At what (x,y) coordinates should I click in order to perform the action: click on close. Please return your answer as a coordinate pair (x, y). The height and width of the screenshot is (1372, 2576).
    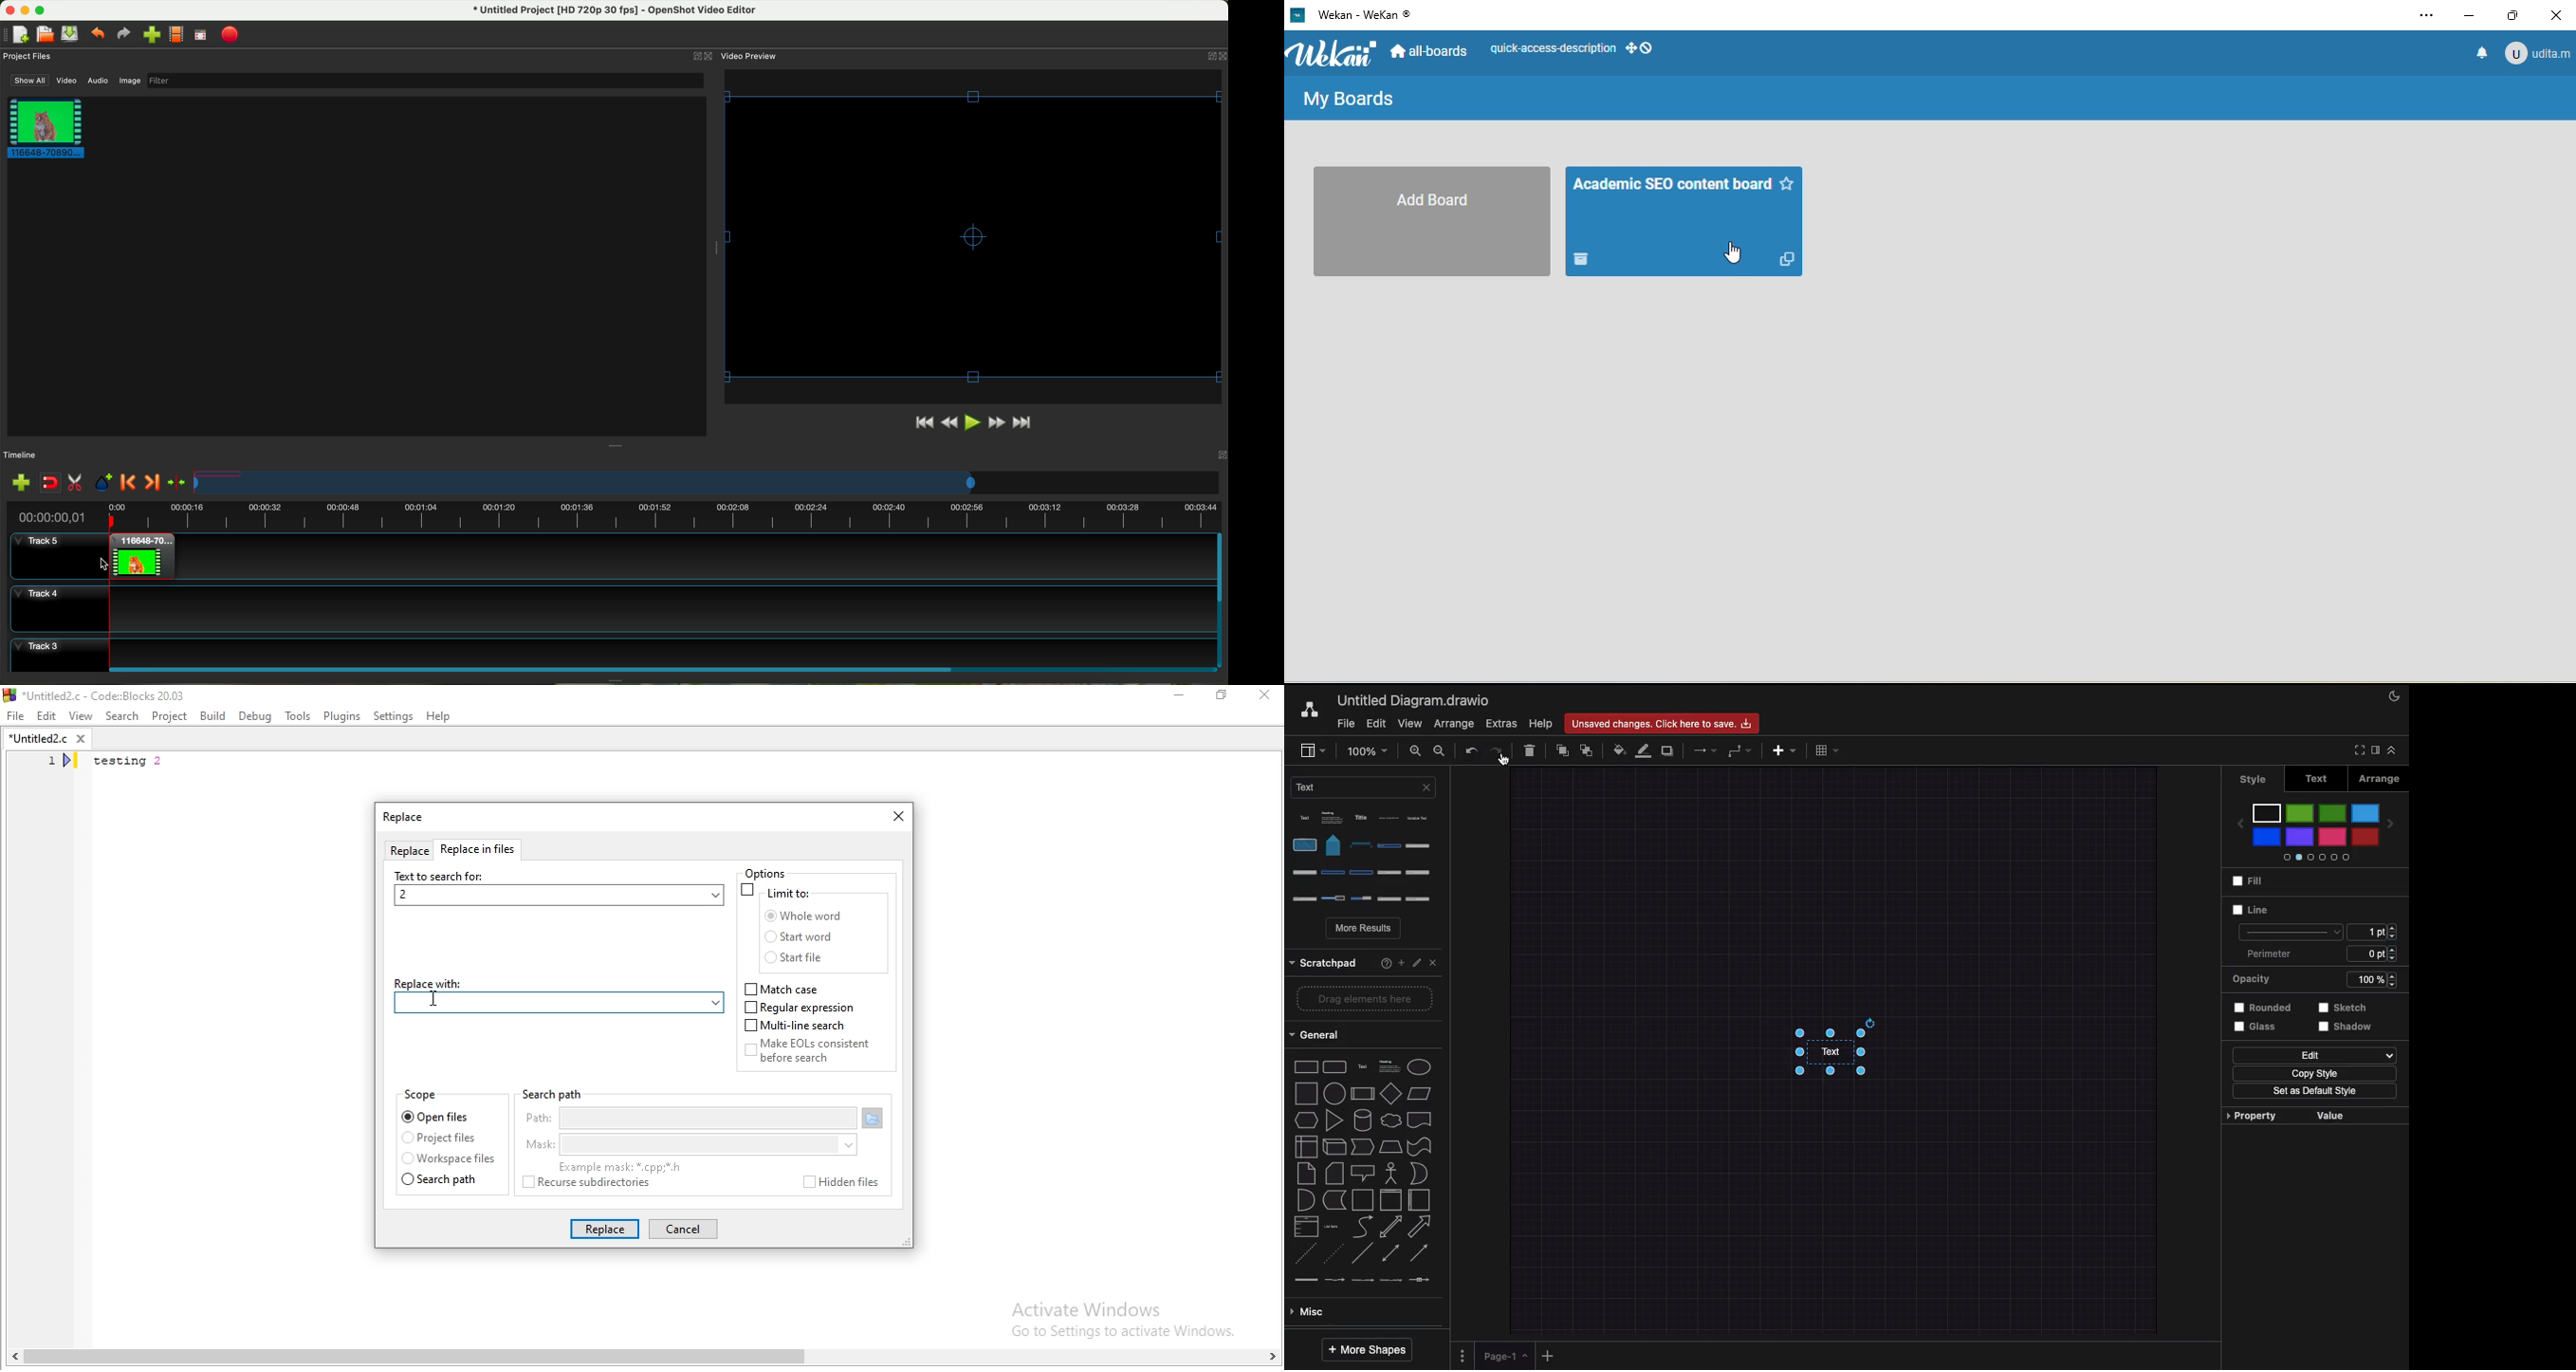
    Looking at the image, I should click on (894, 817).